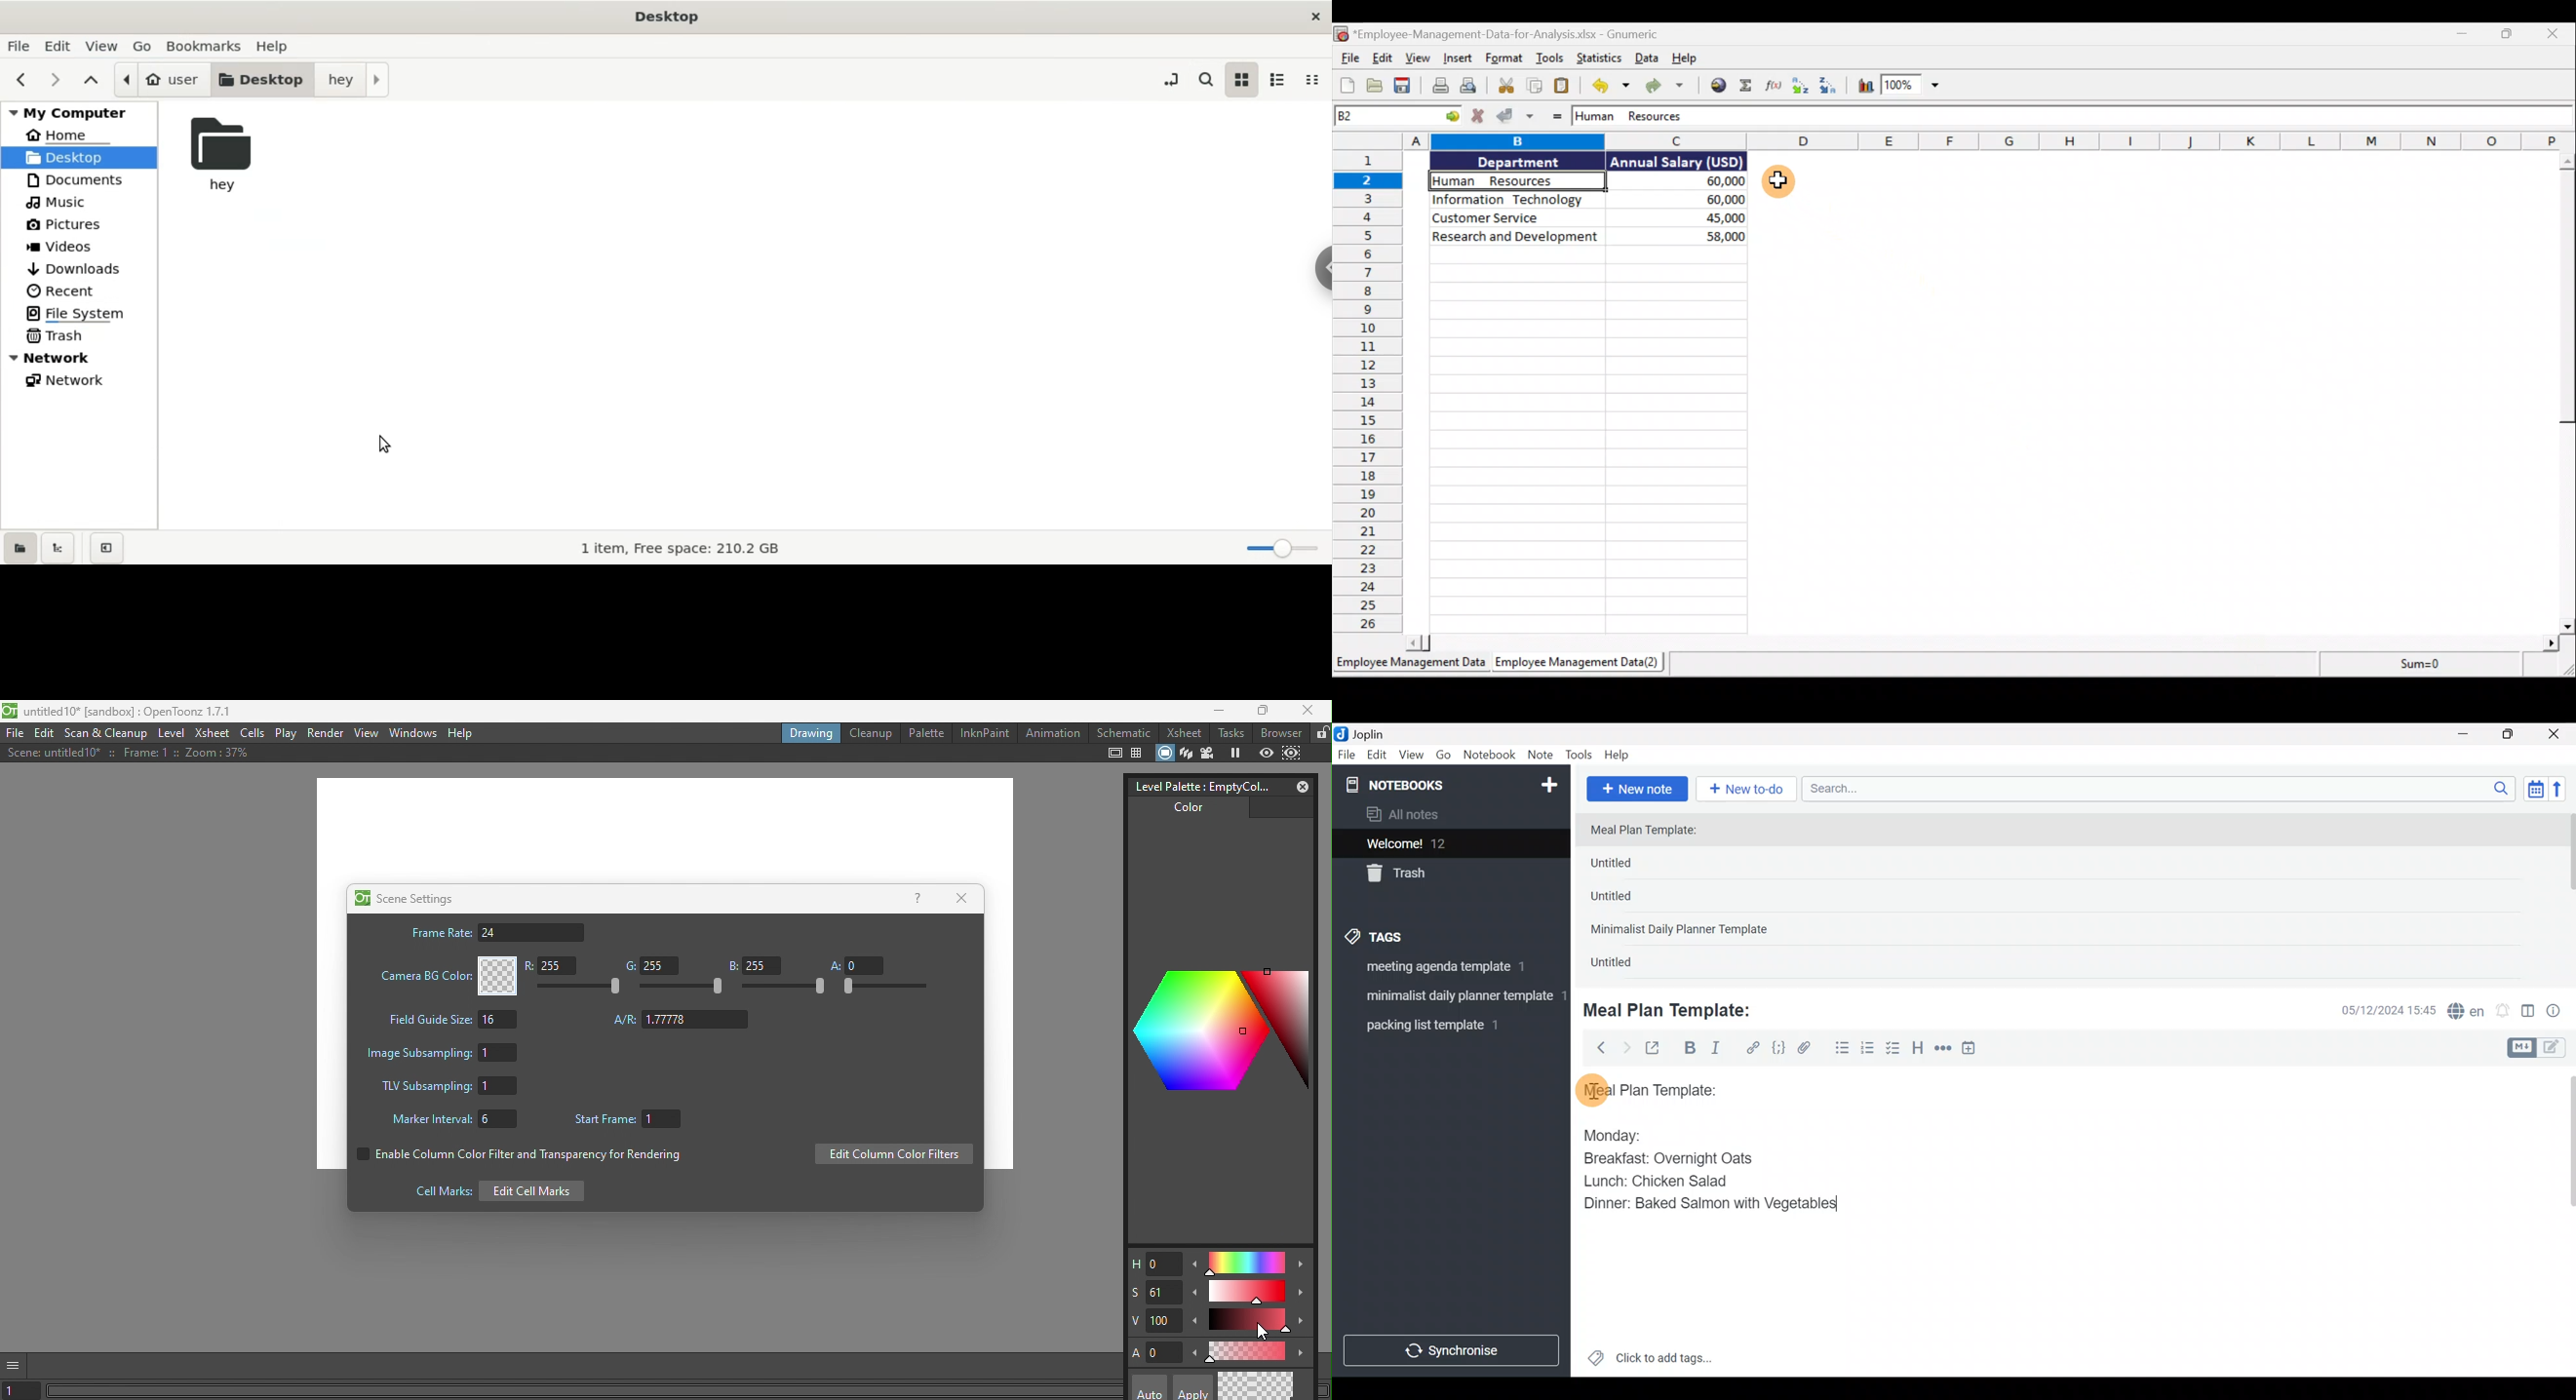 Image resolution: width=2576 pixels, height=1400 pixels. What do you see at coordinates (1626, 965) in the screenshot?
I see `Untitled` at bounding box center [1626, 965].